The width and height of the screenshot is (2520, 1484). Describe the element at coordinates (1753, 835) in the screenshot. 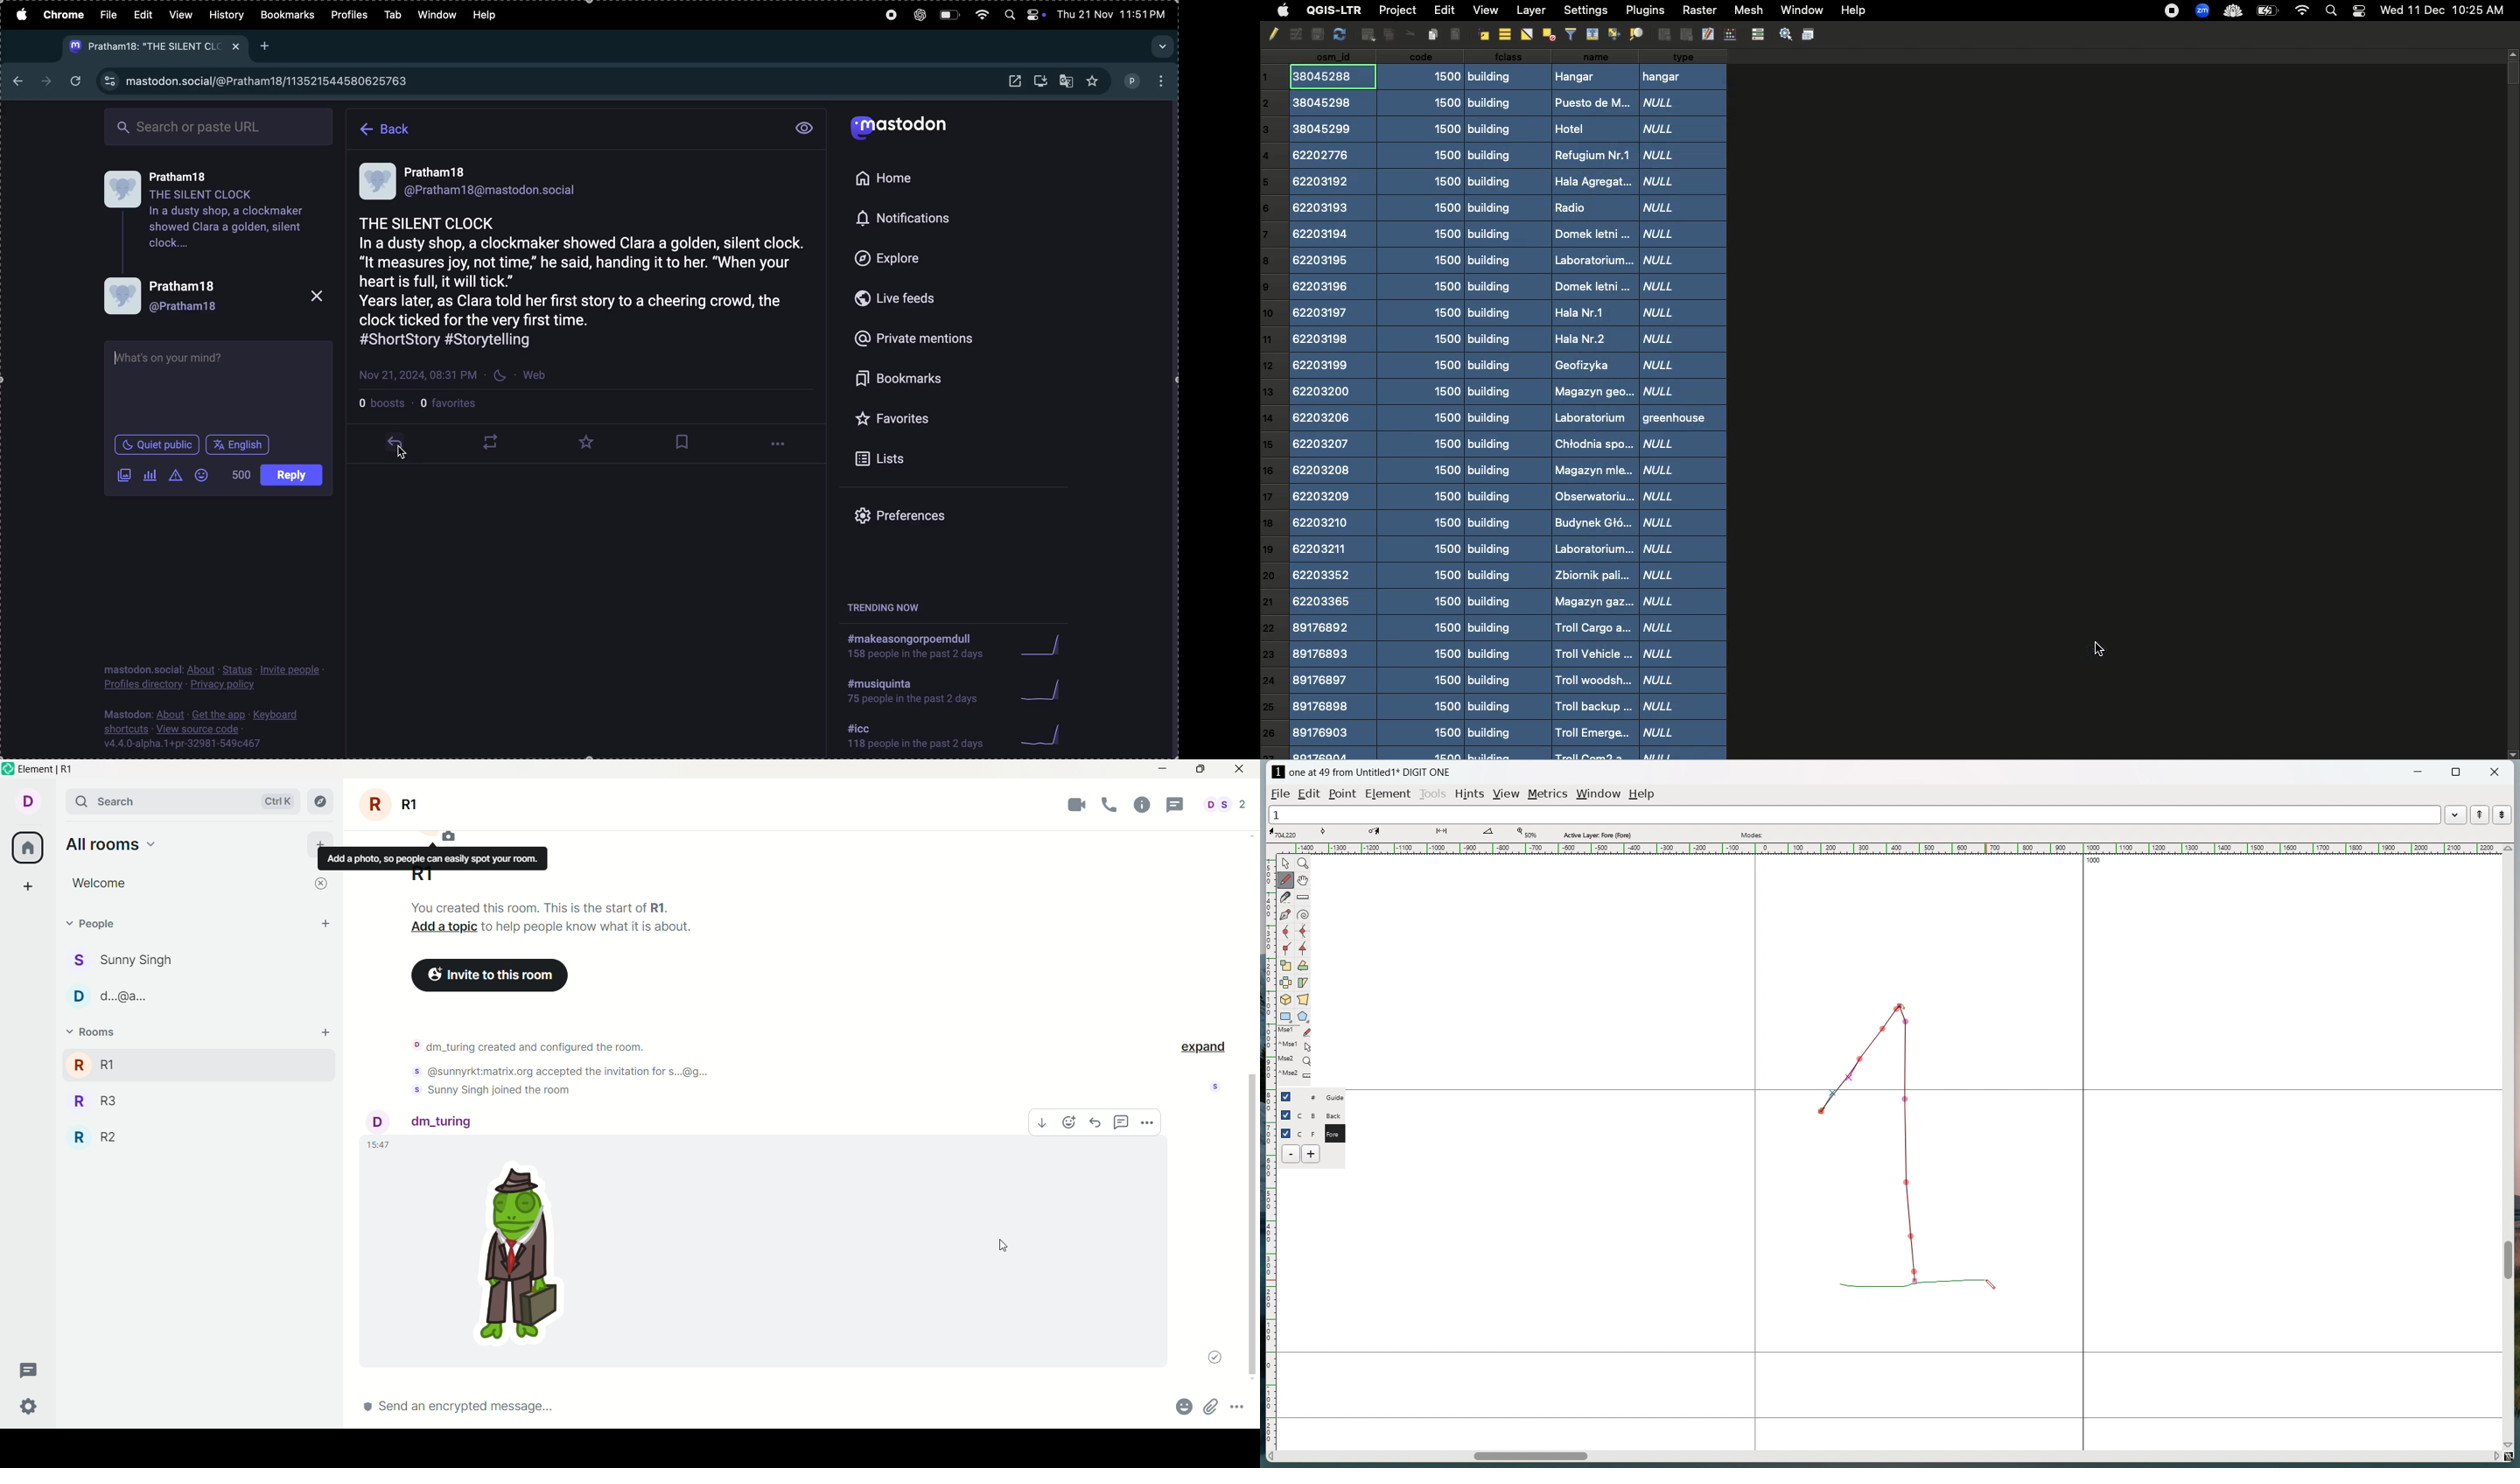

I see `modes` at that location.